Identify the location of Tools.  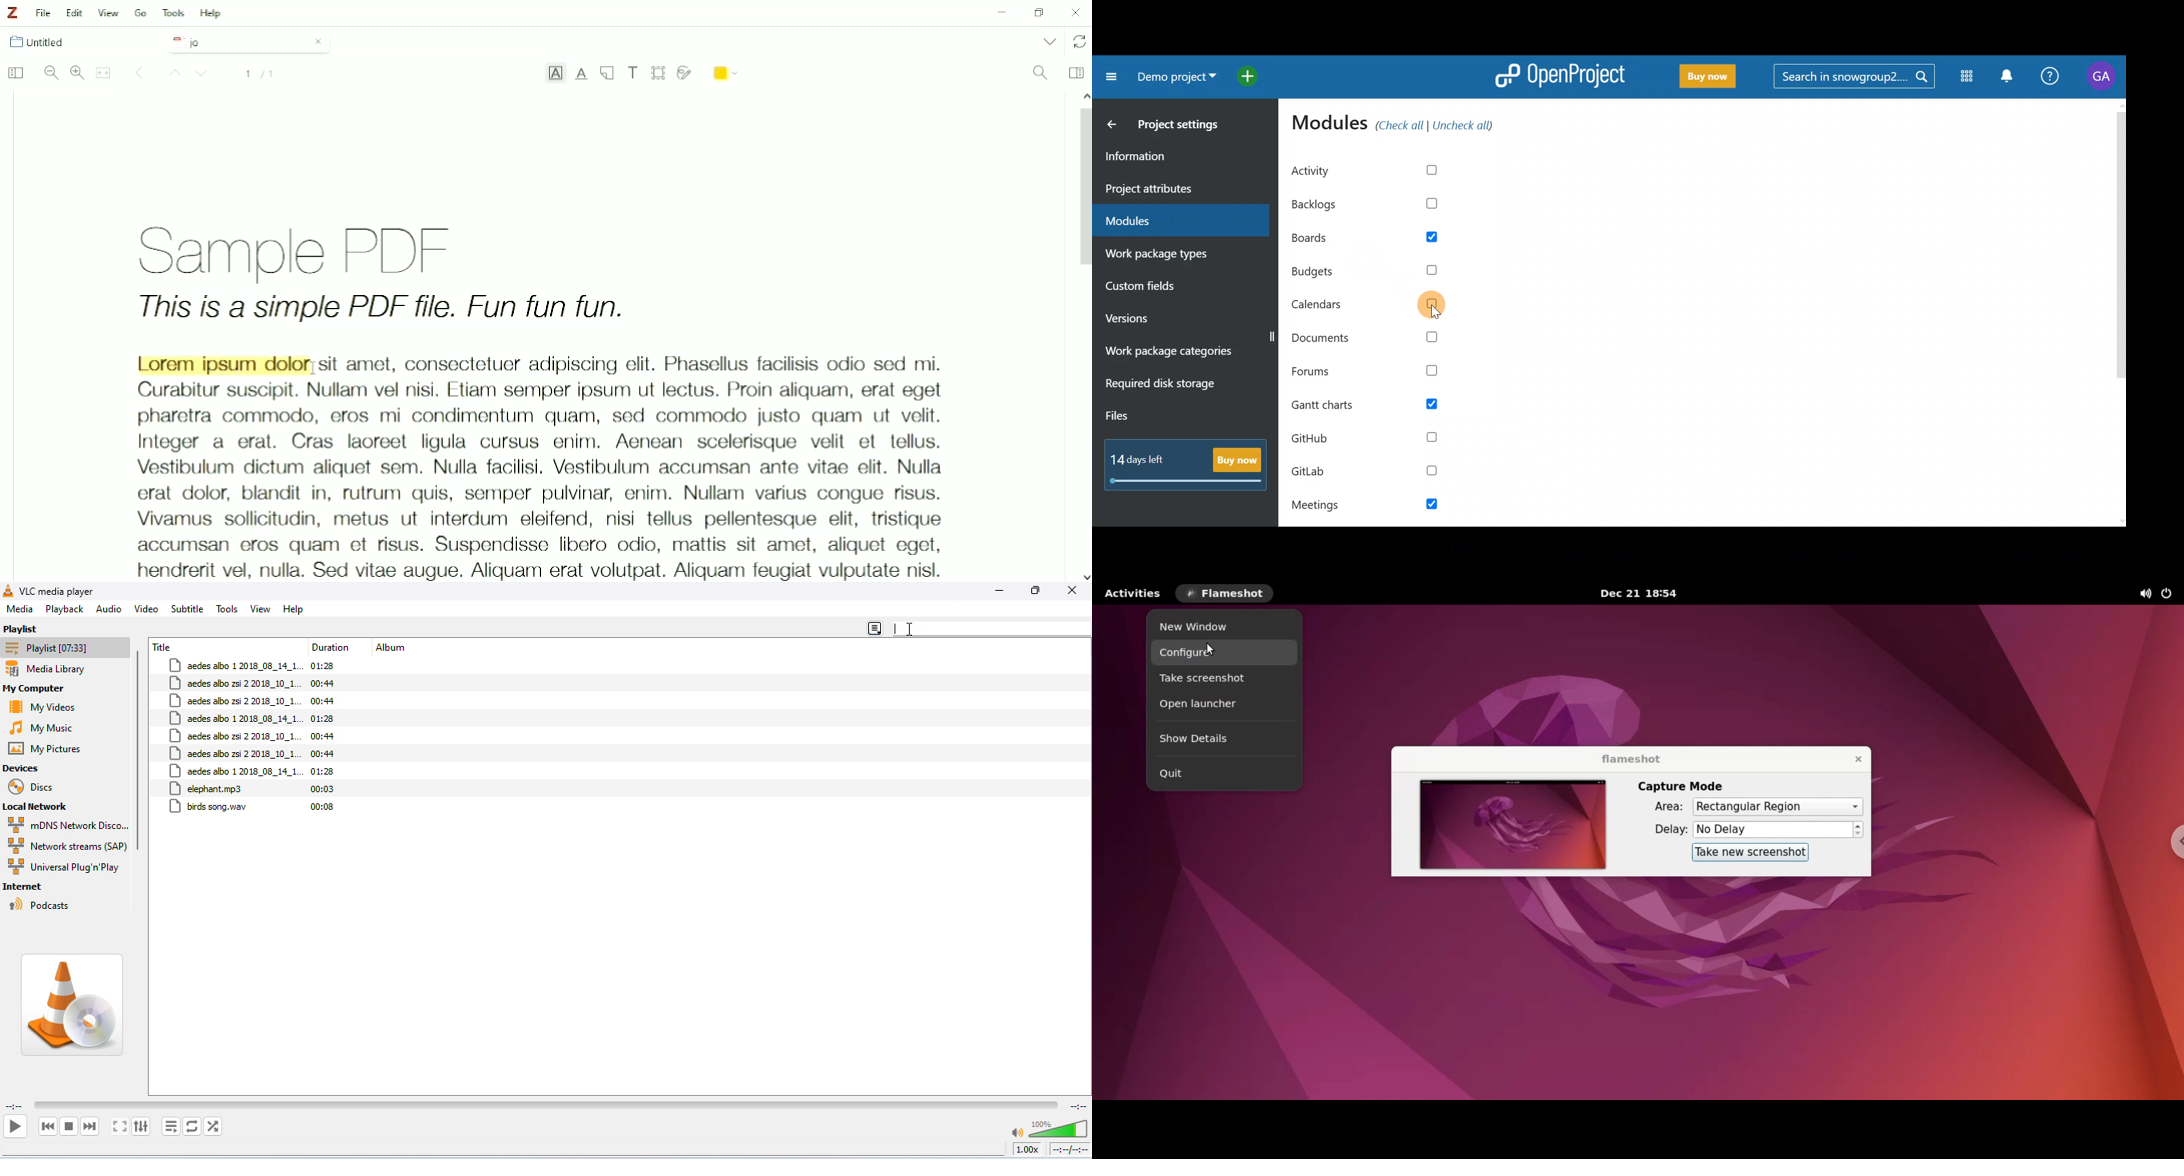
(173, 13).